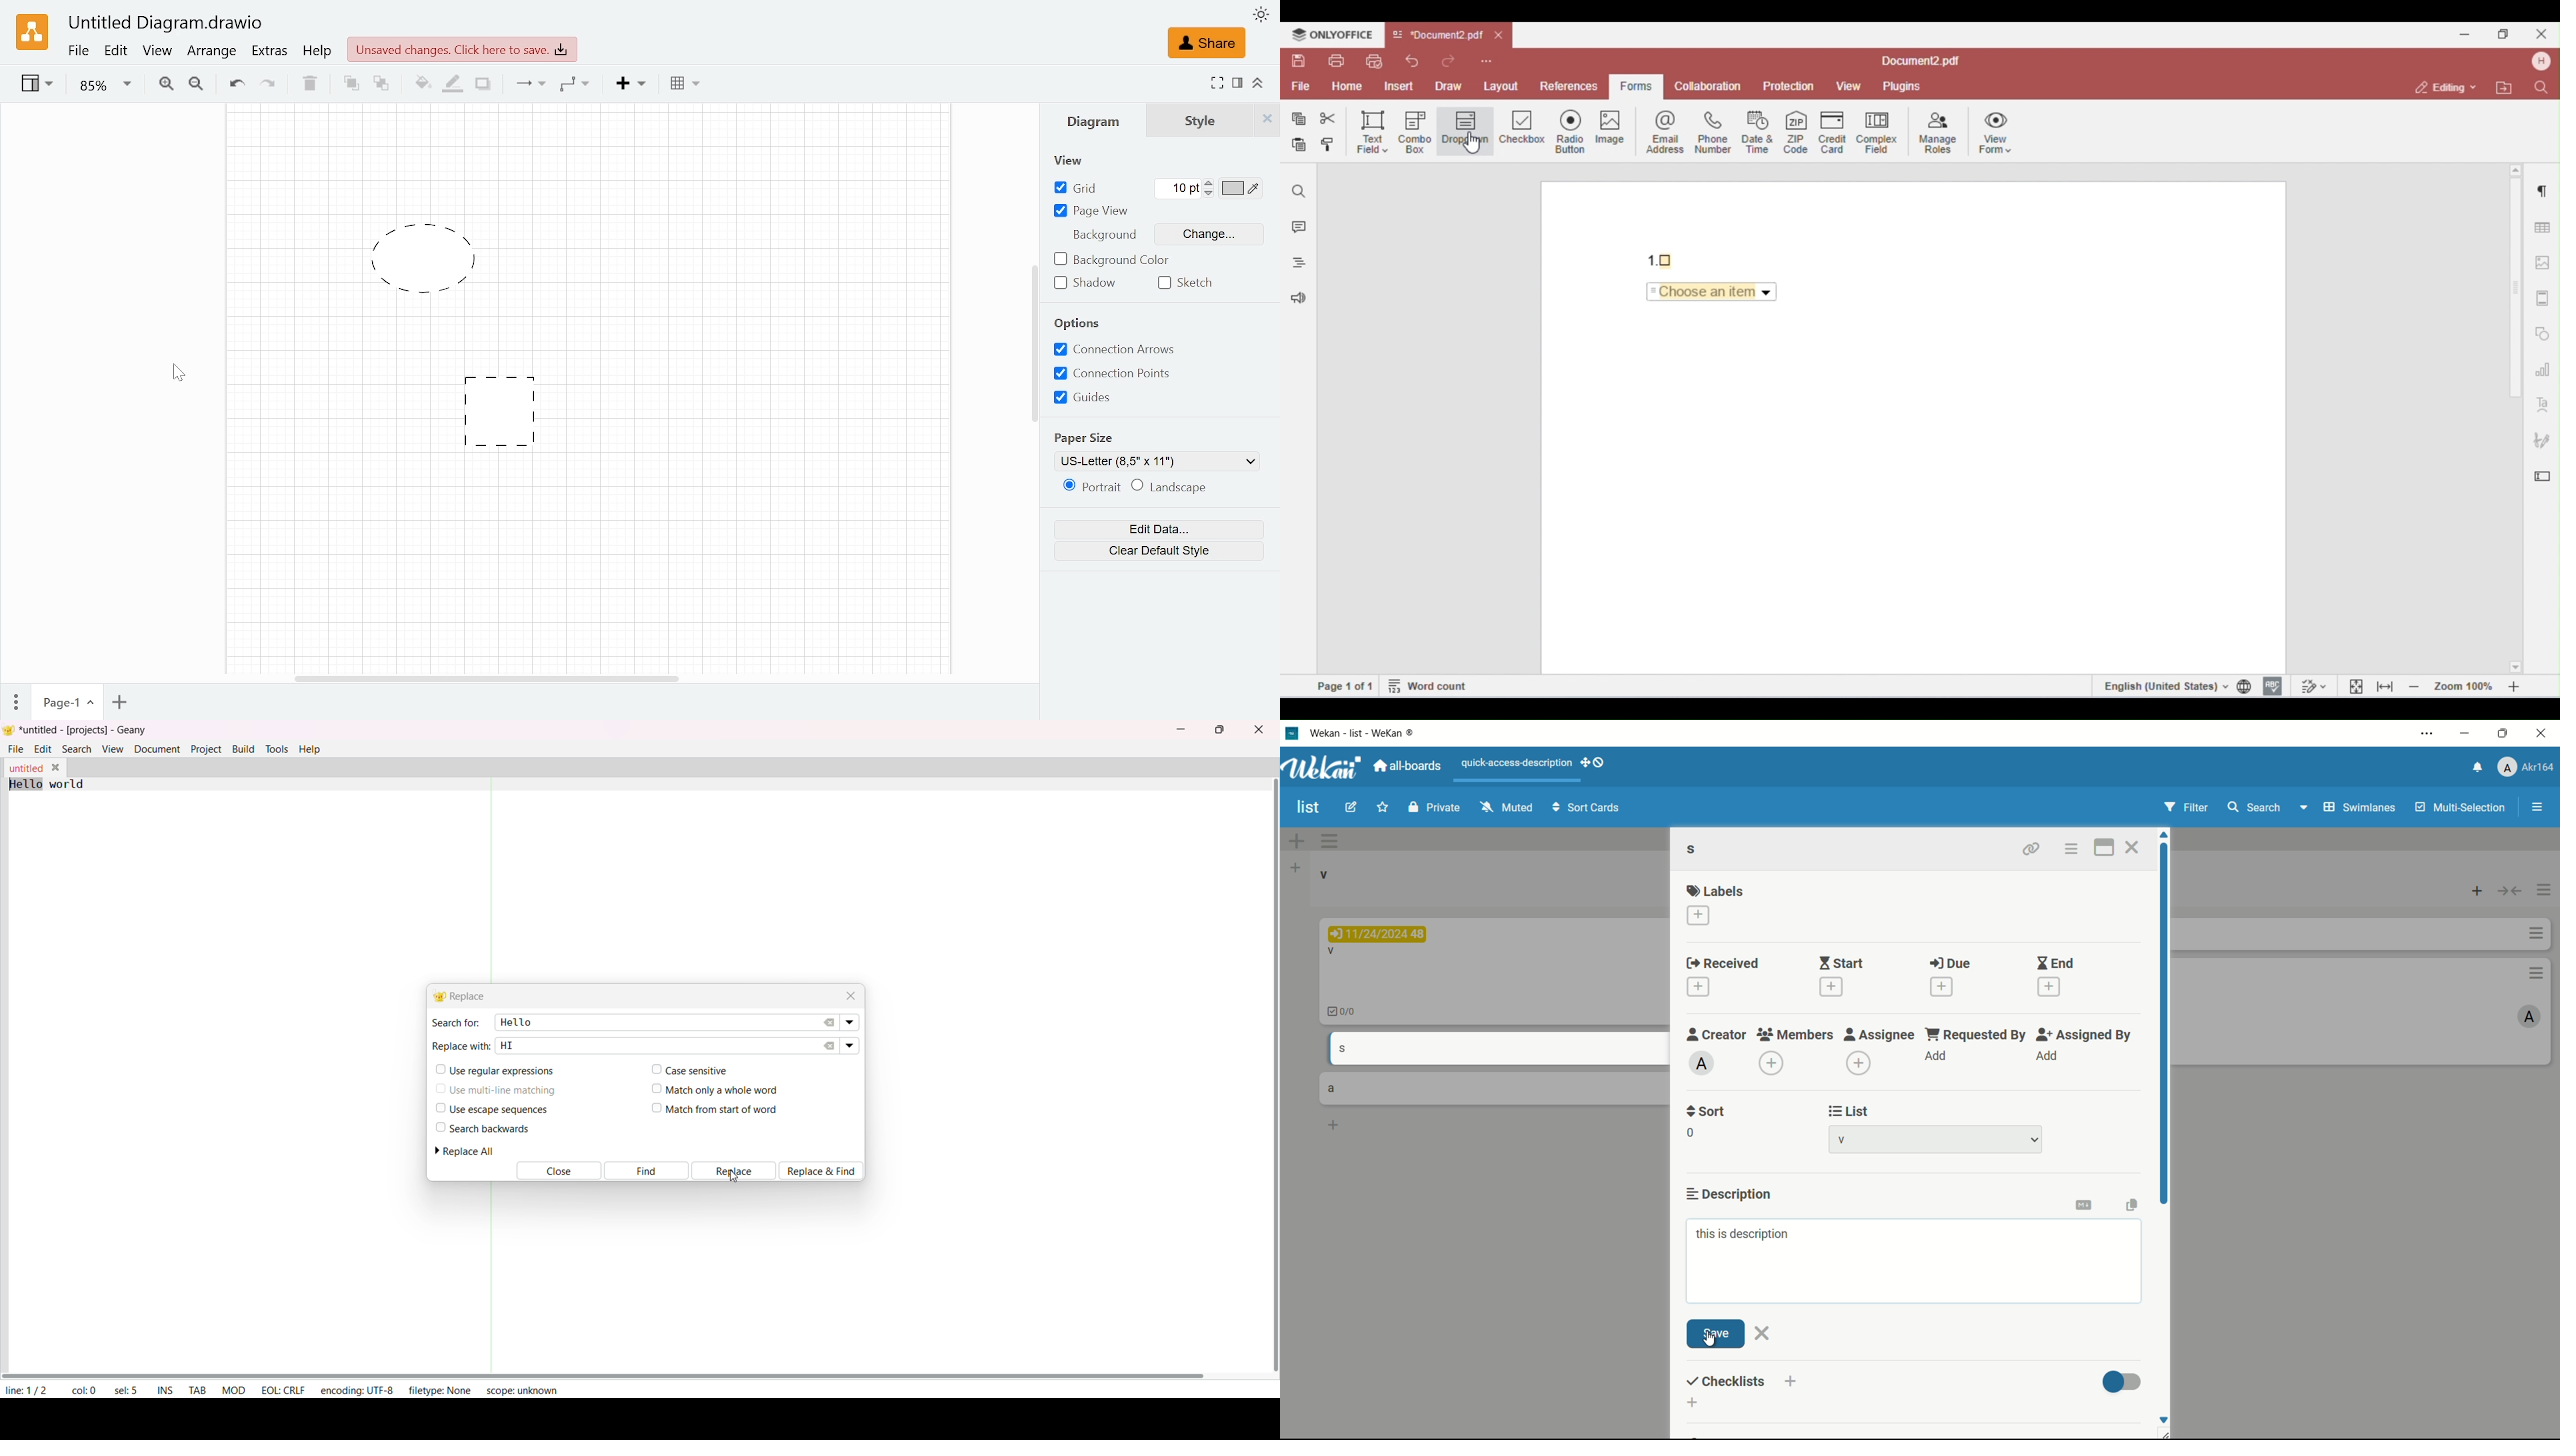 The height and width of the screenshot is (1456, 2576). What do you see at coordinates (117, 52) in the screenshot?
I see `Edit` at bounding box center [117, 52].